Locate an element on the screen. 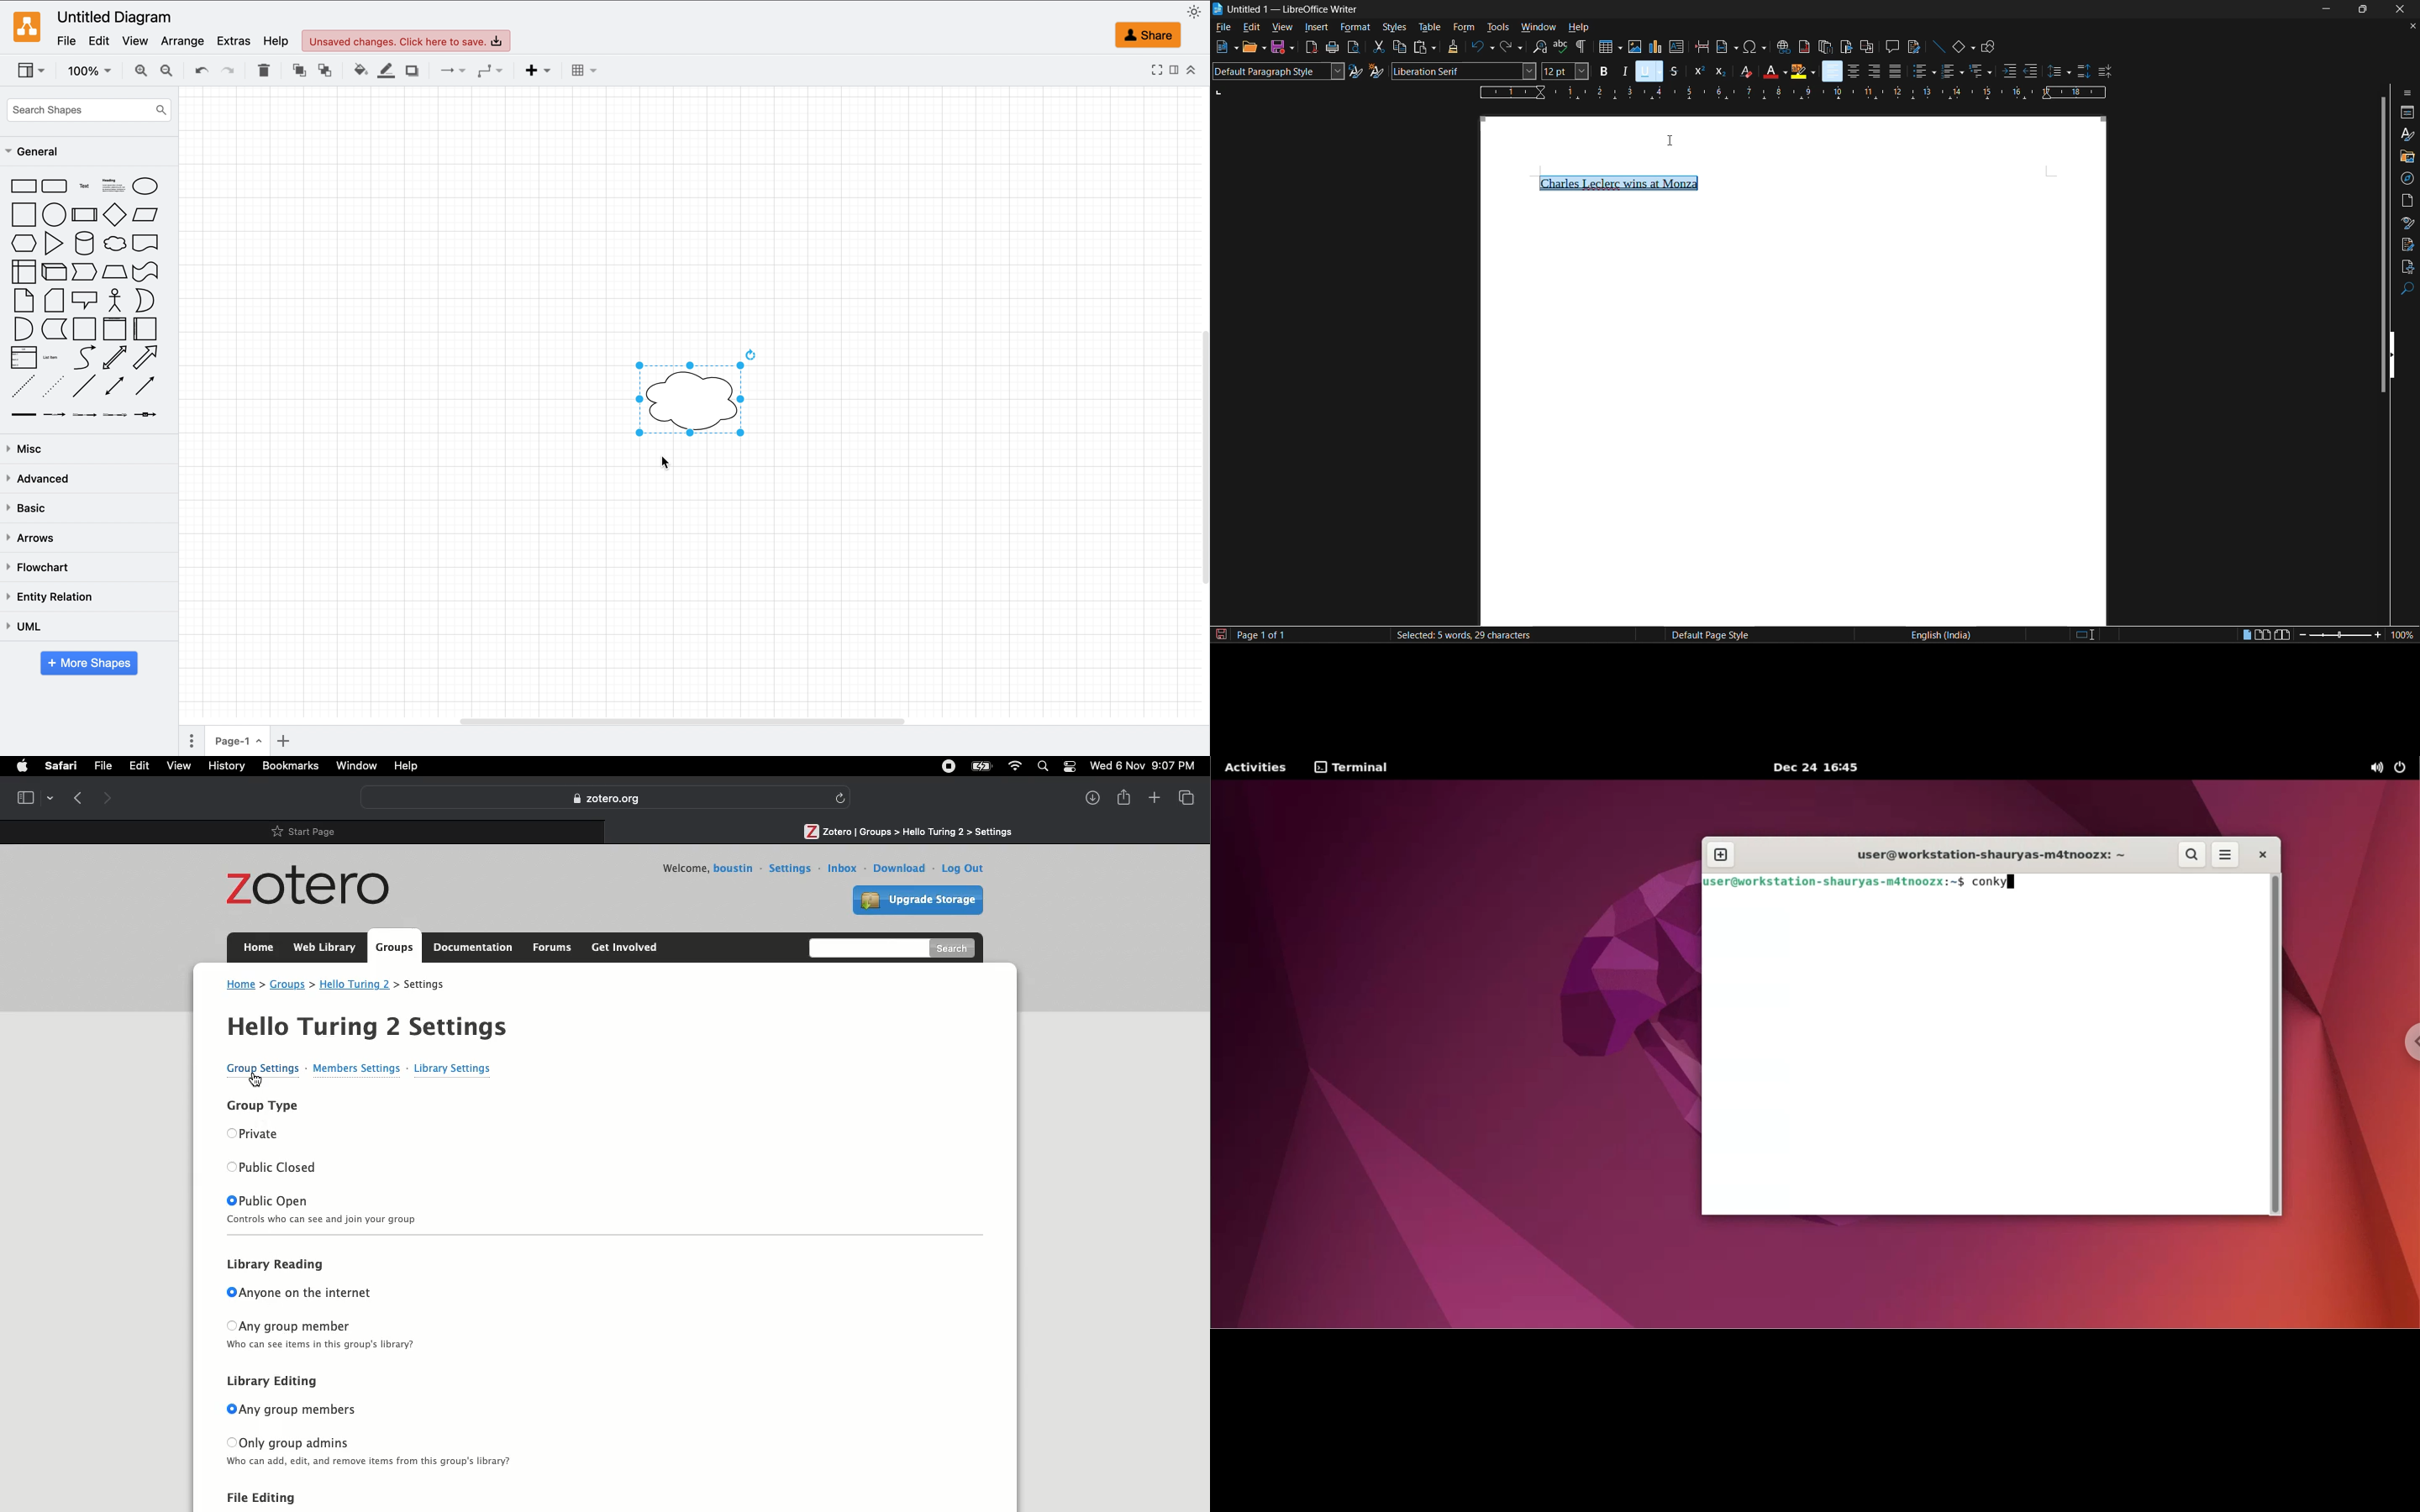  align left is located at coordinates (1833, 71).